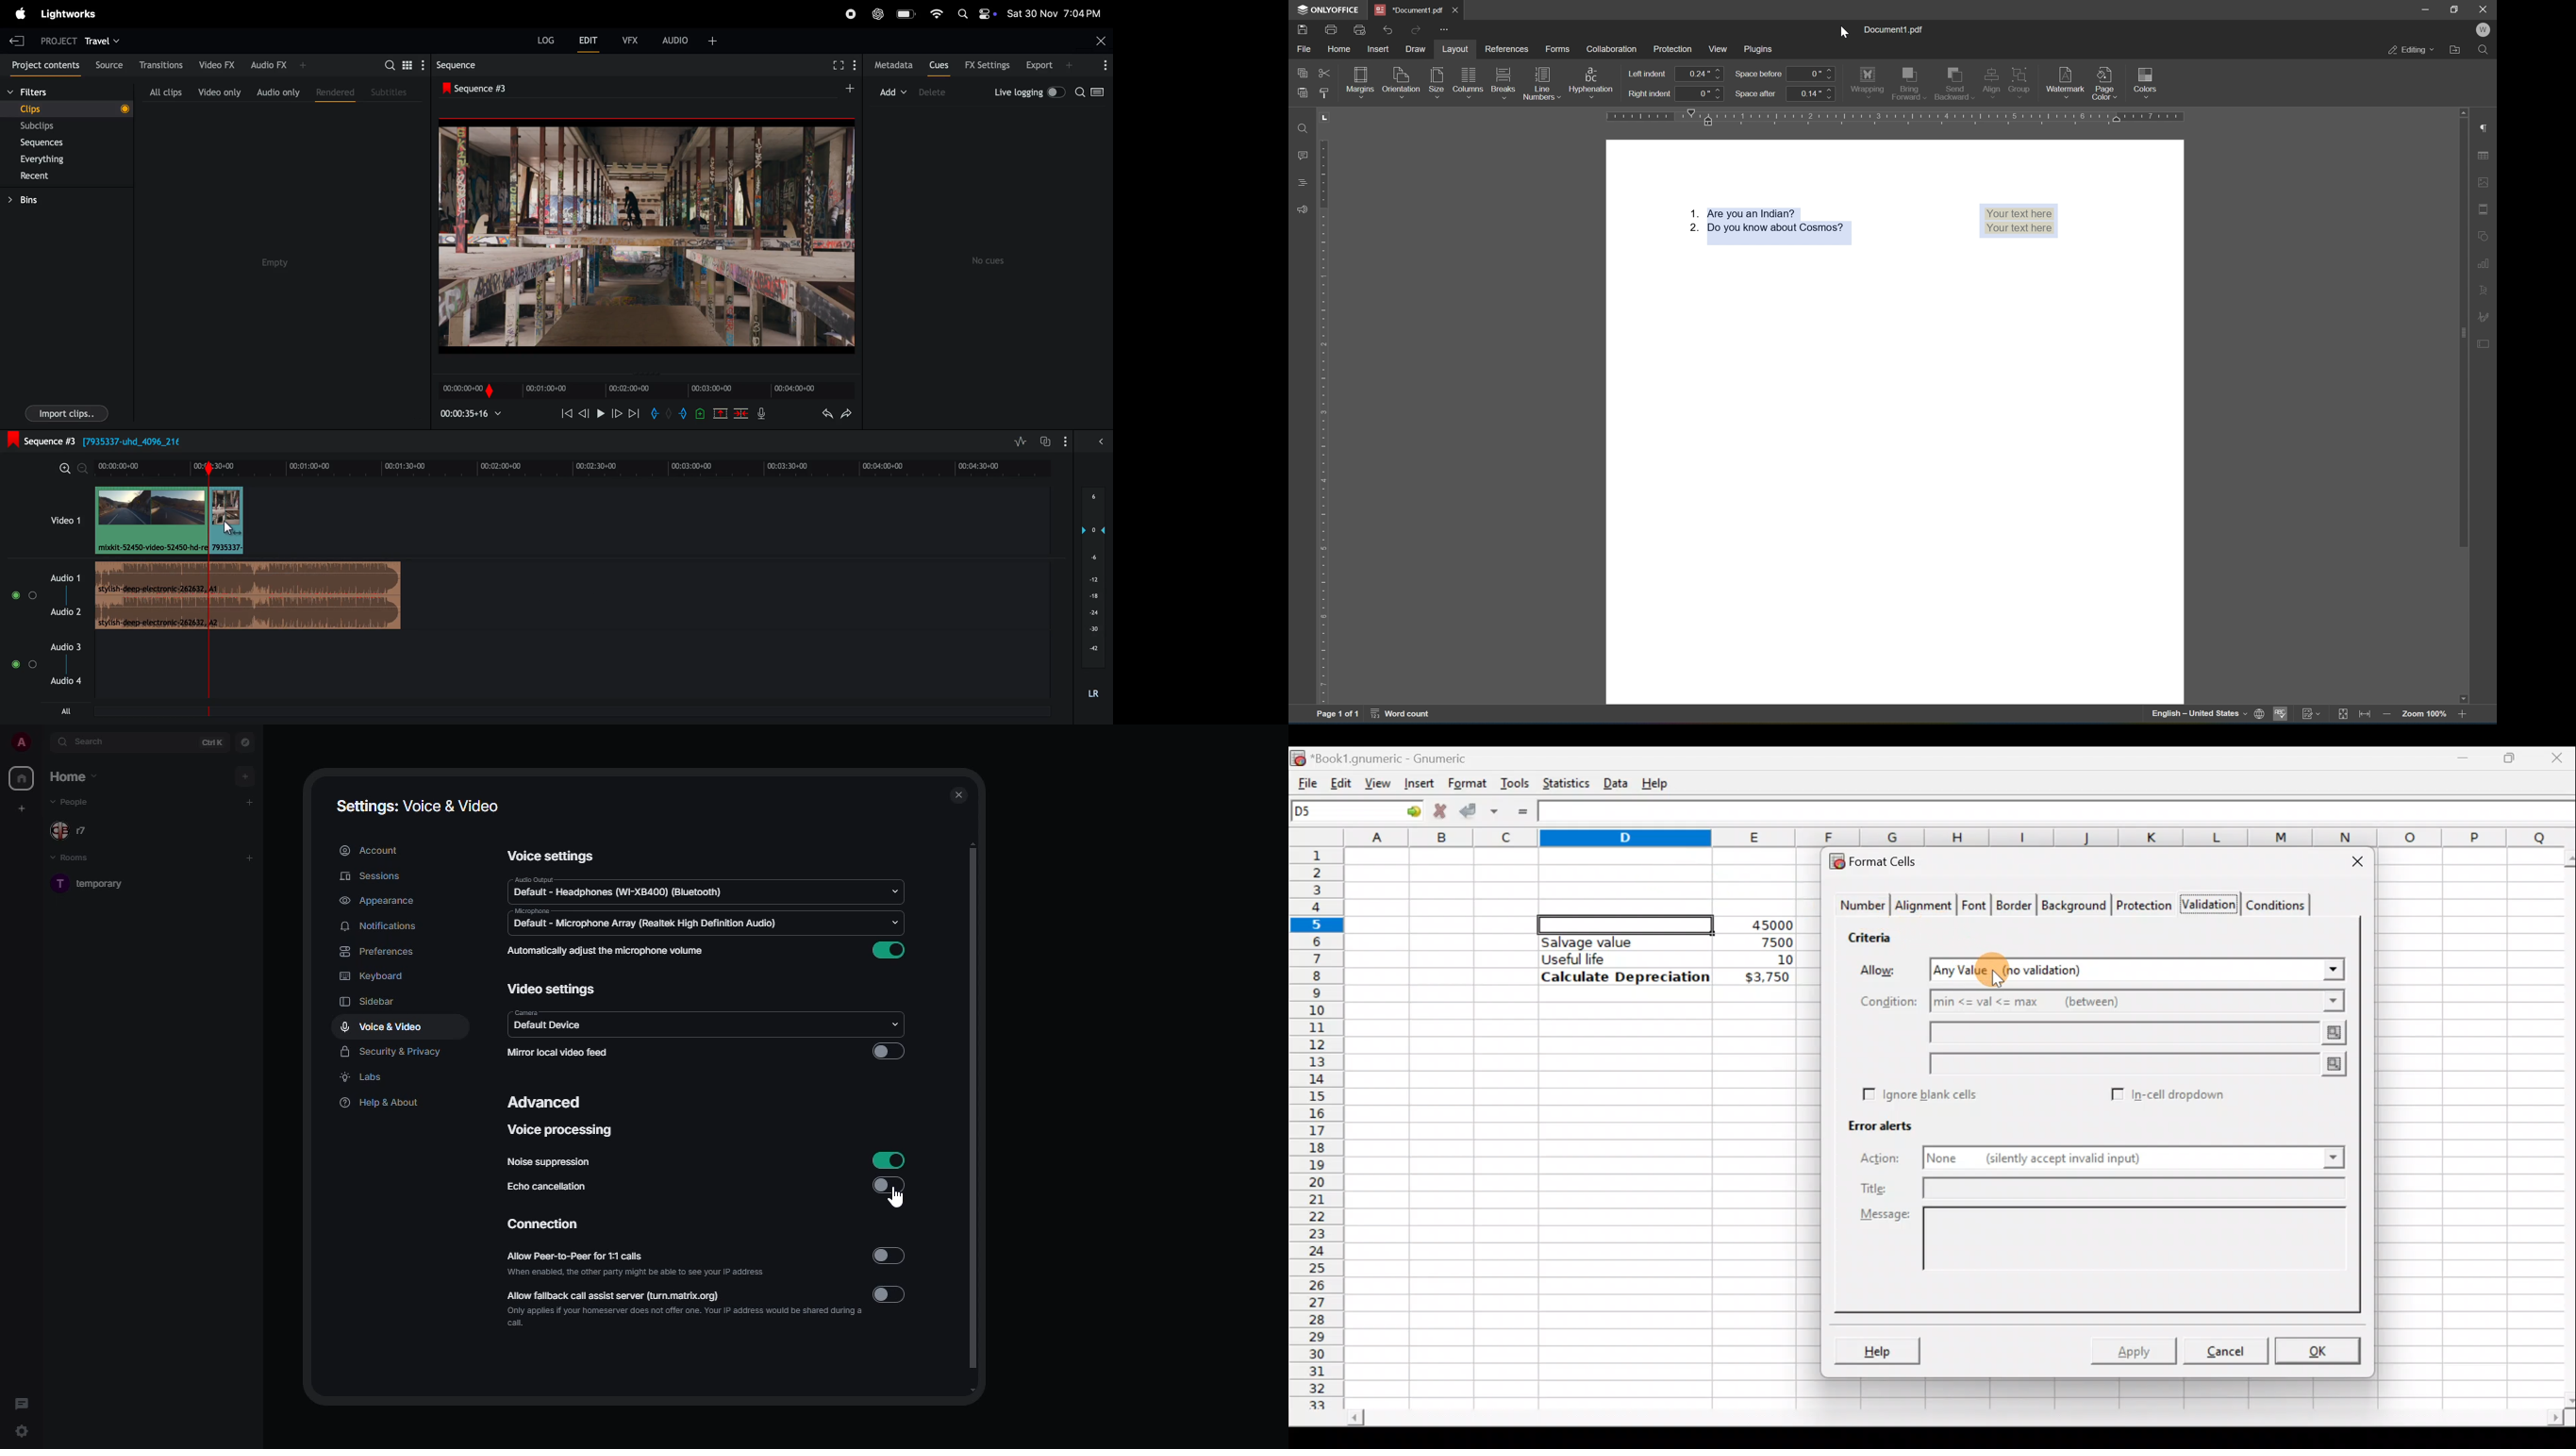 This screenshot has width=2576, height=1456. What do you see at coordinates (591, 41) in the screenshot?
I see `edit` at bounding box center [591, 41].